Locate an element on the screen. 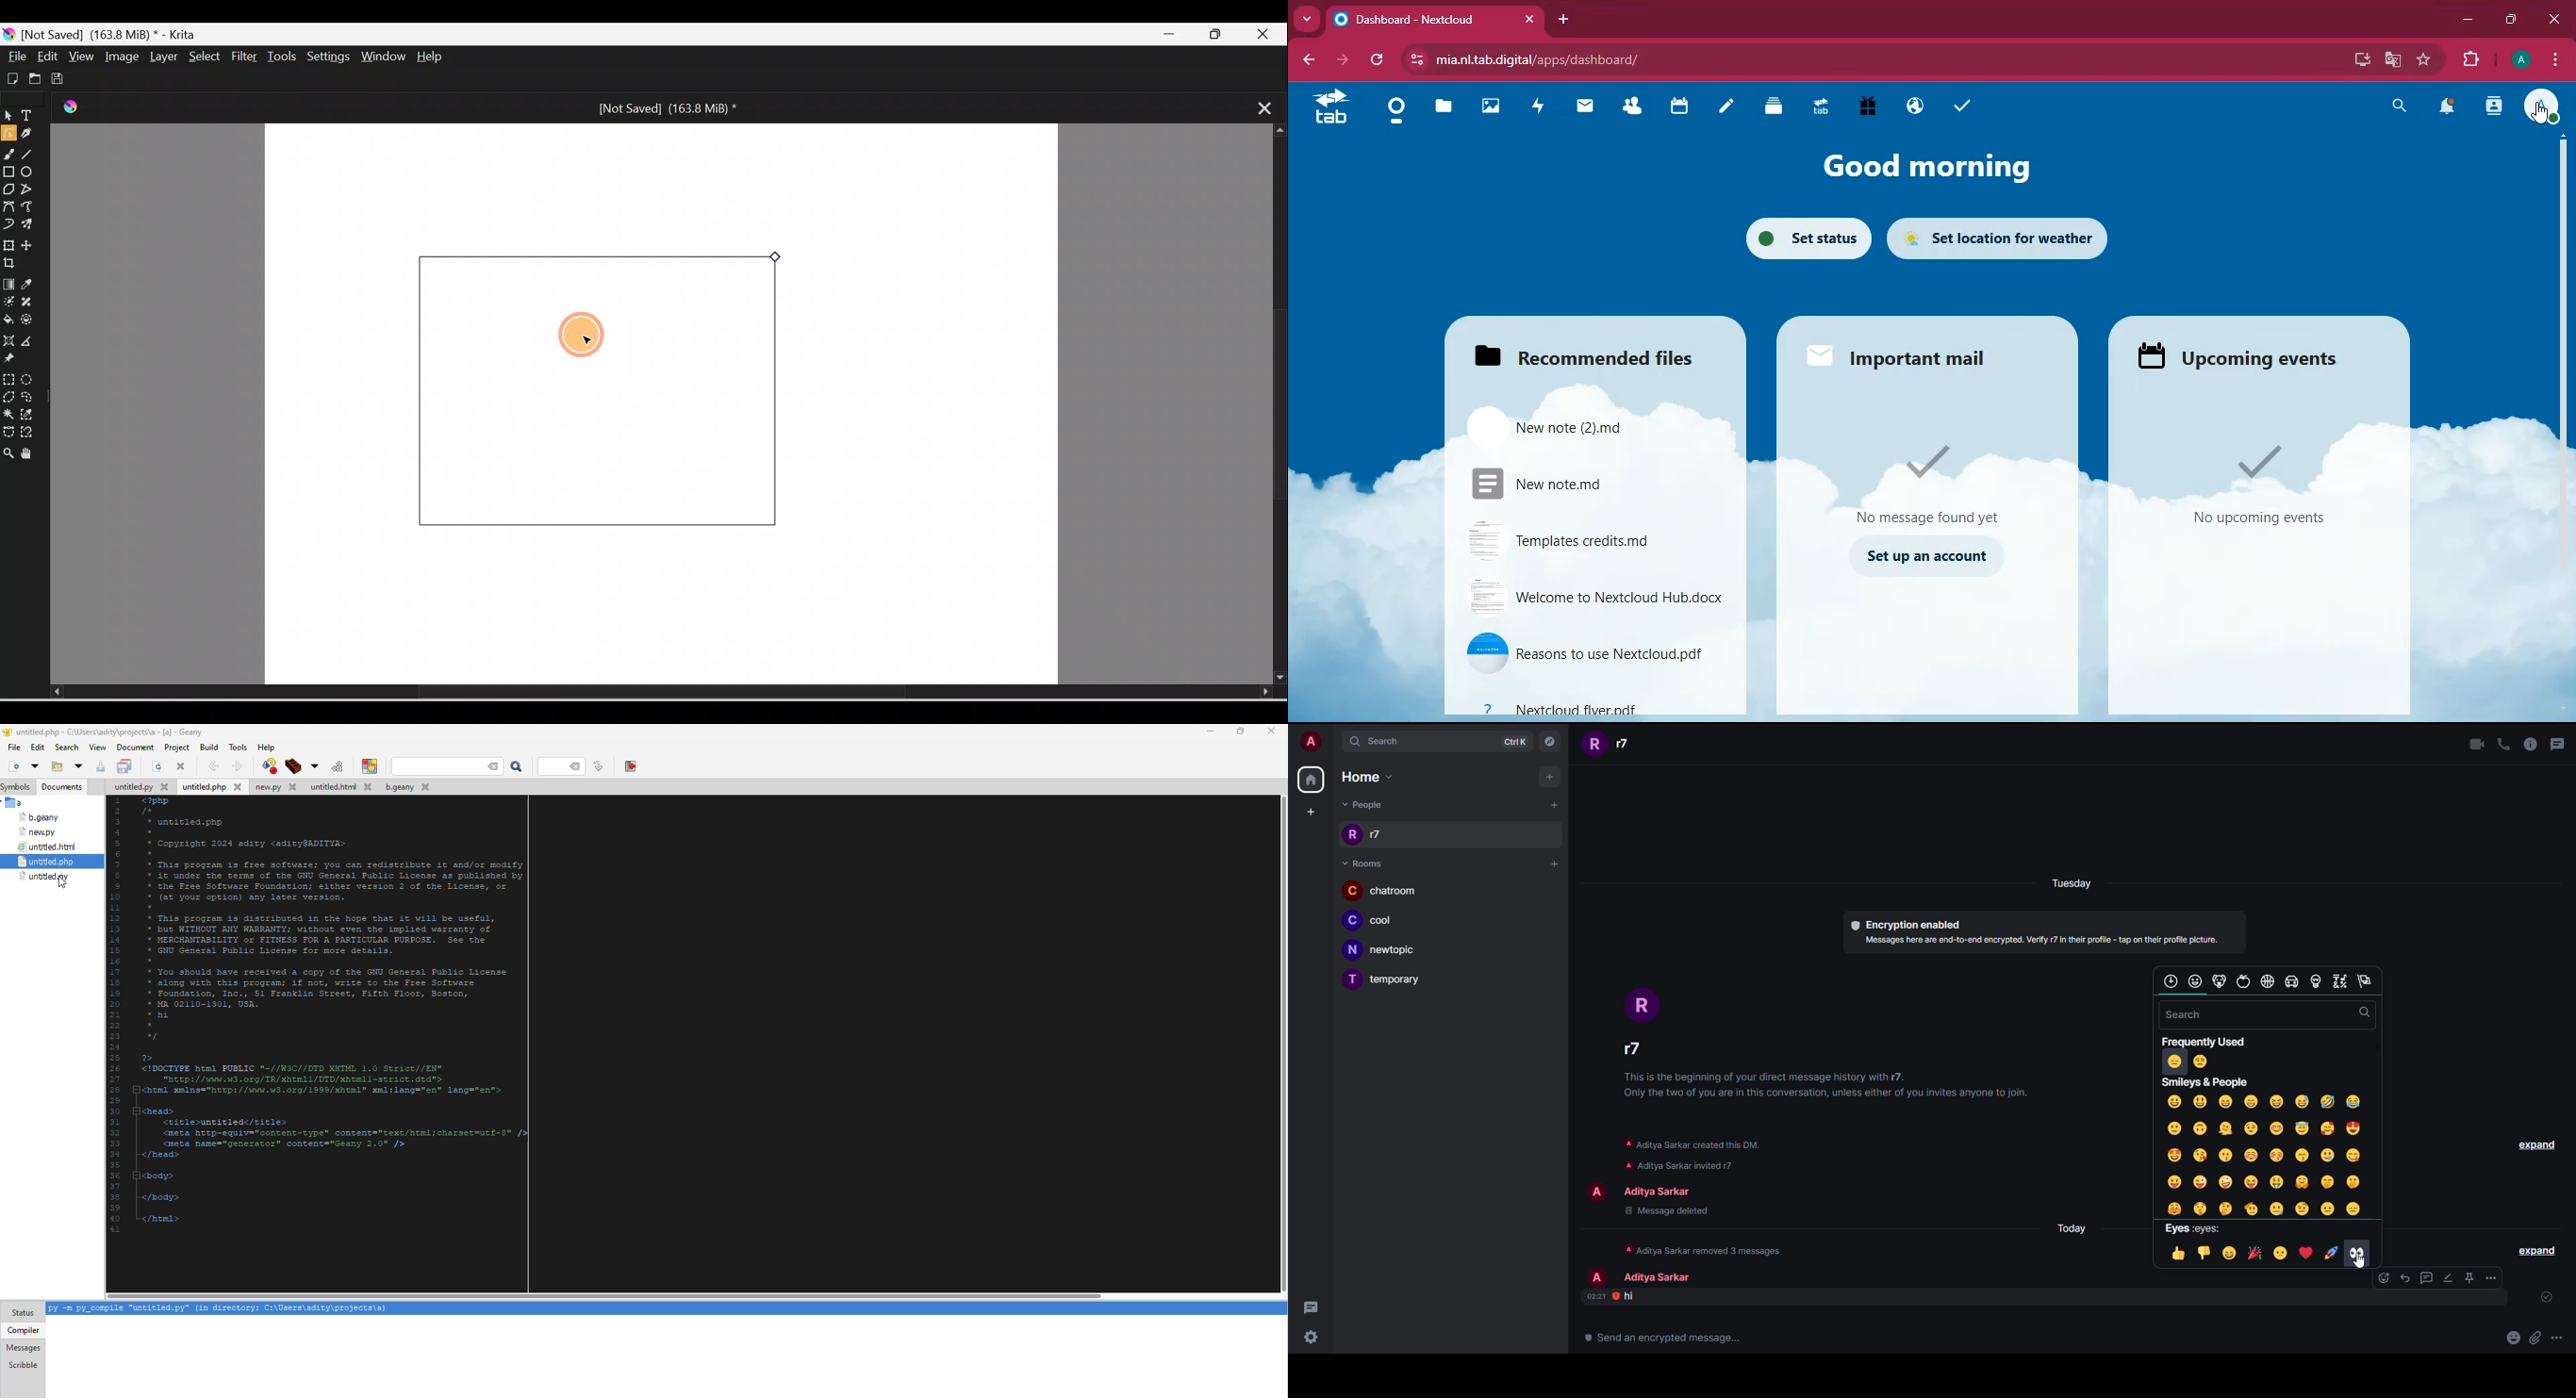 Image resolution: width=2576 pixels, height=1400 pixels. Settings is located at coordinates (330, 58).